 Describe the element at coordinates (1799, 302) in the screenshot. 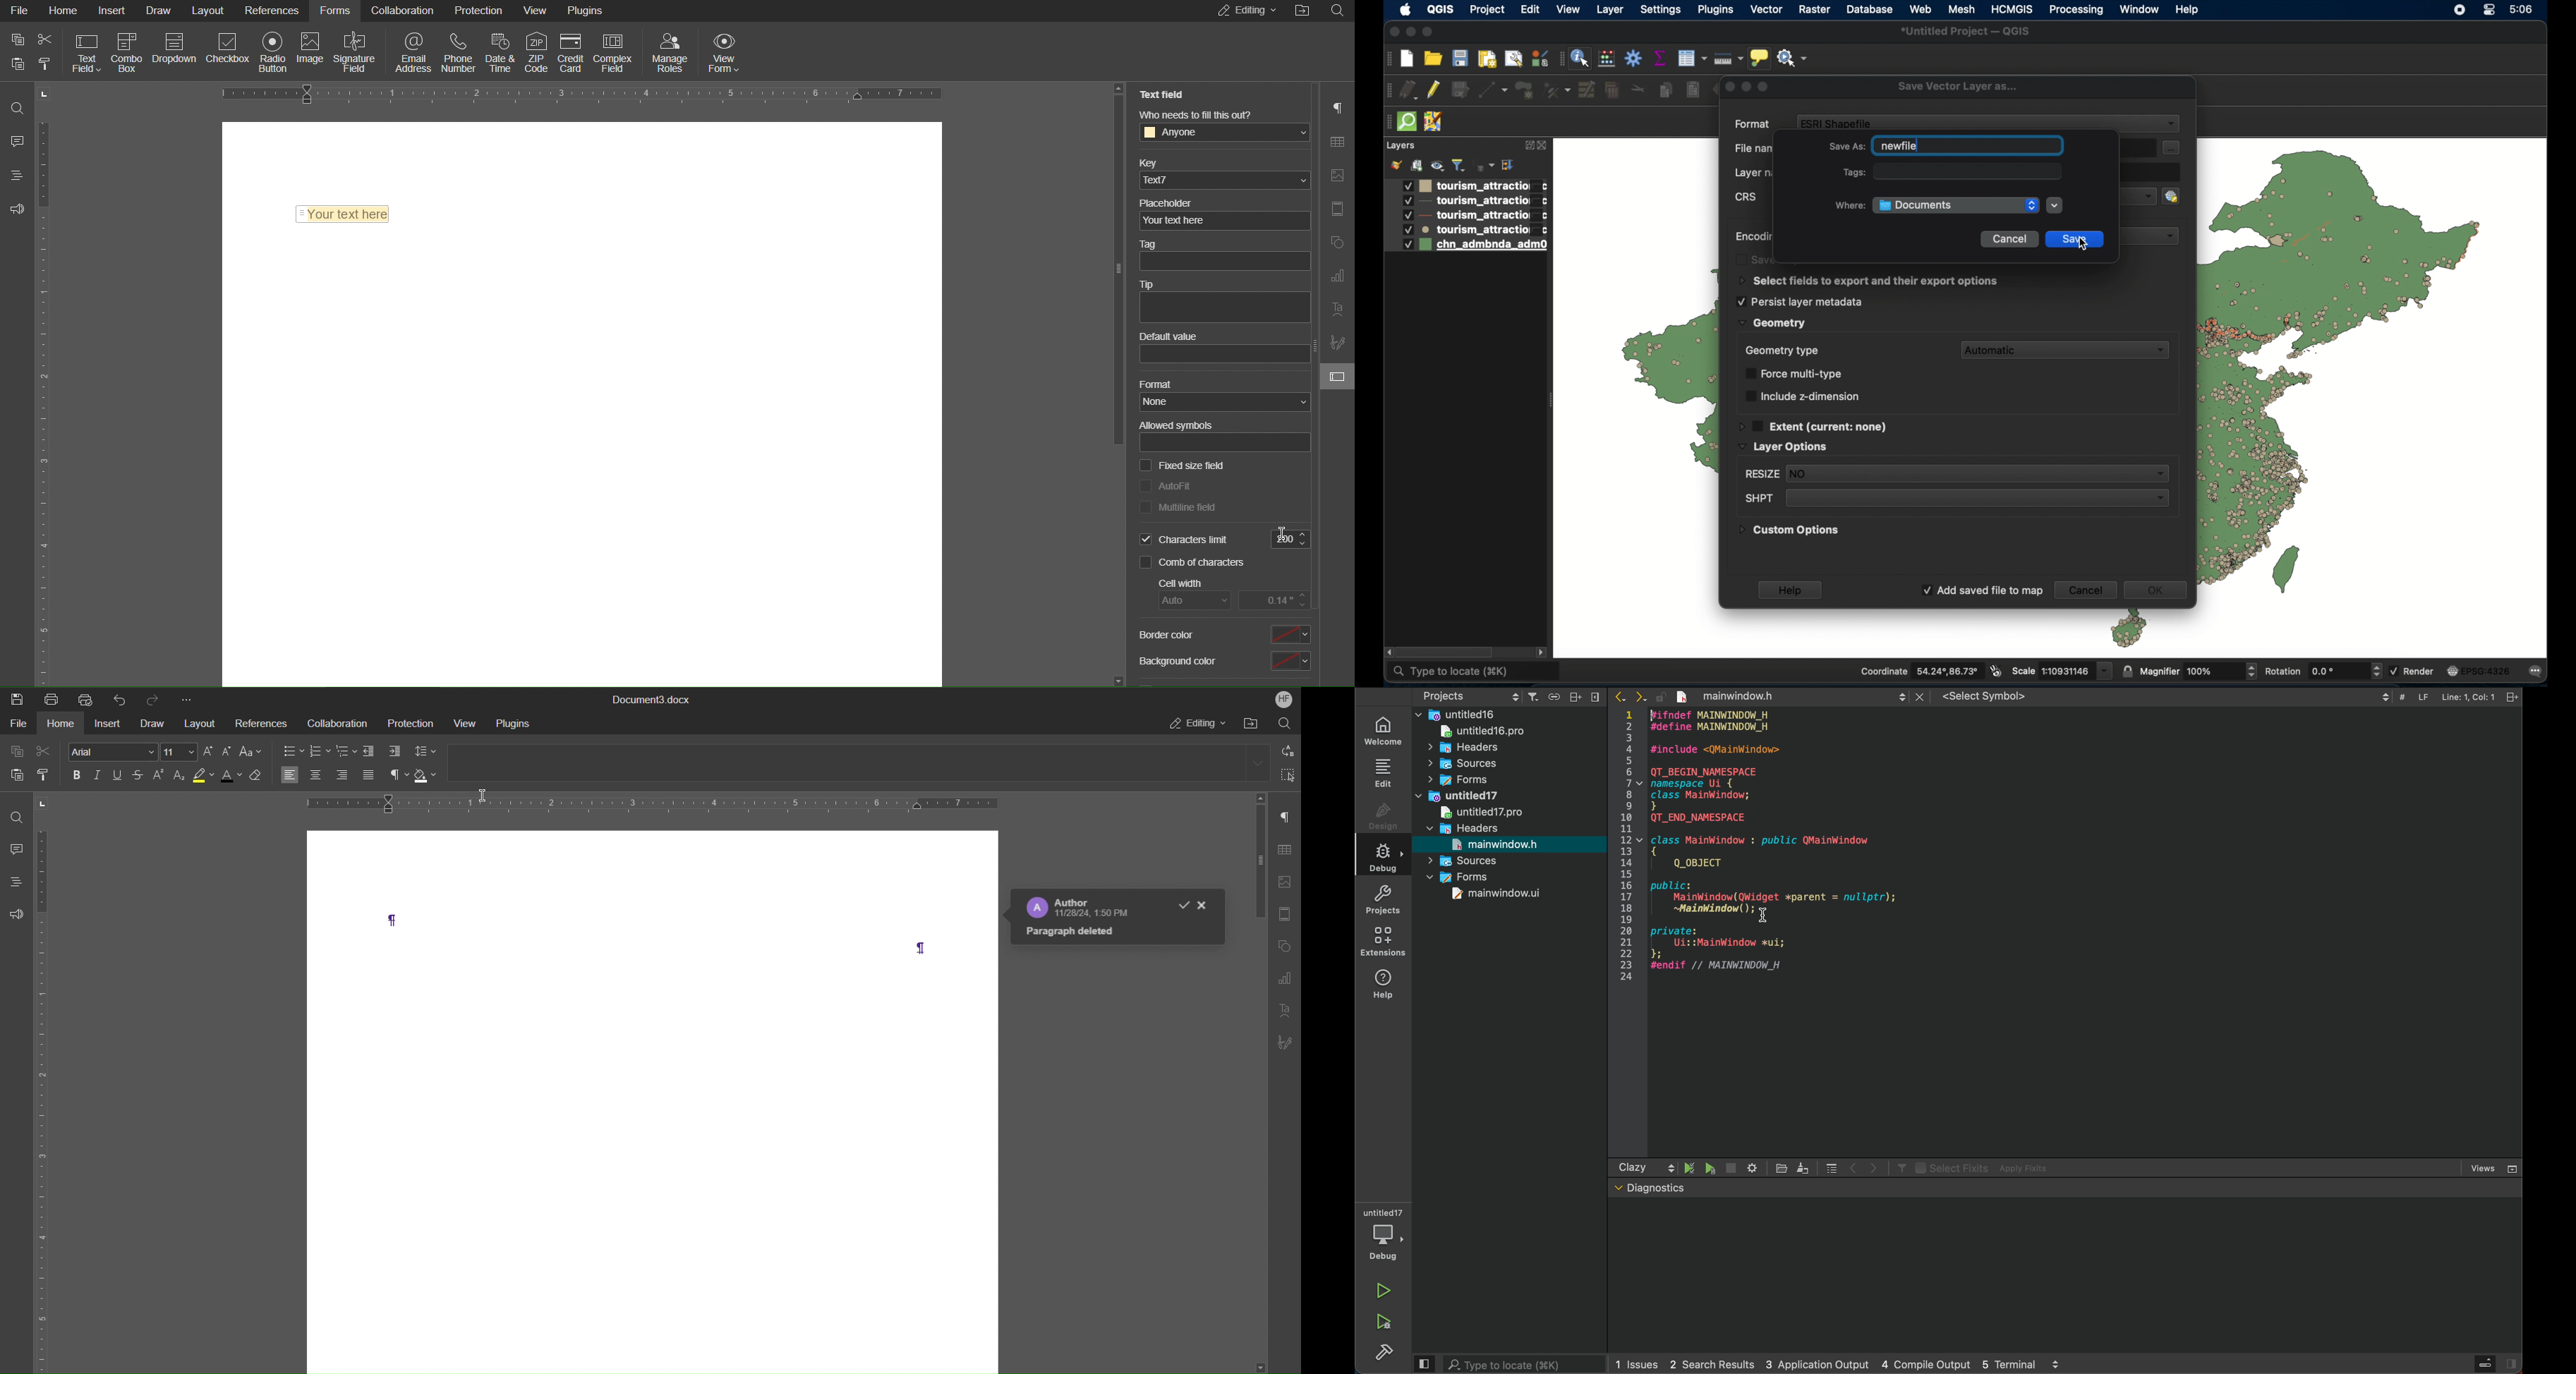

I see `persist layer metadata` at that location.